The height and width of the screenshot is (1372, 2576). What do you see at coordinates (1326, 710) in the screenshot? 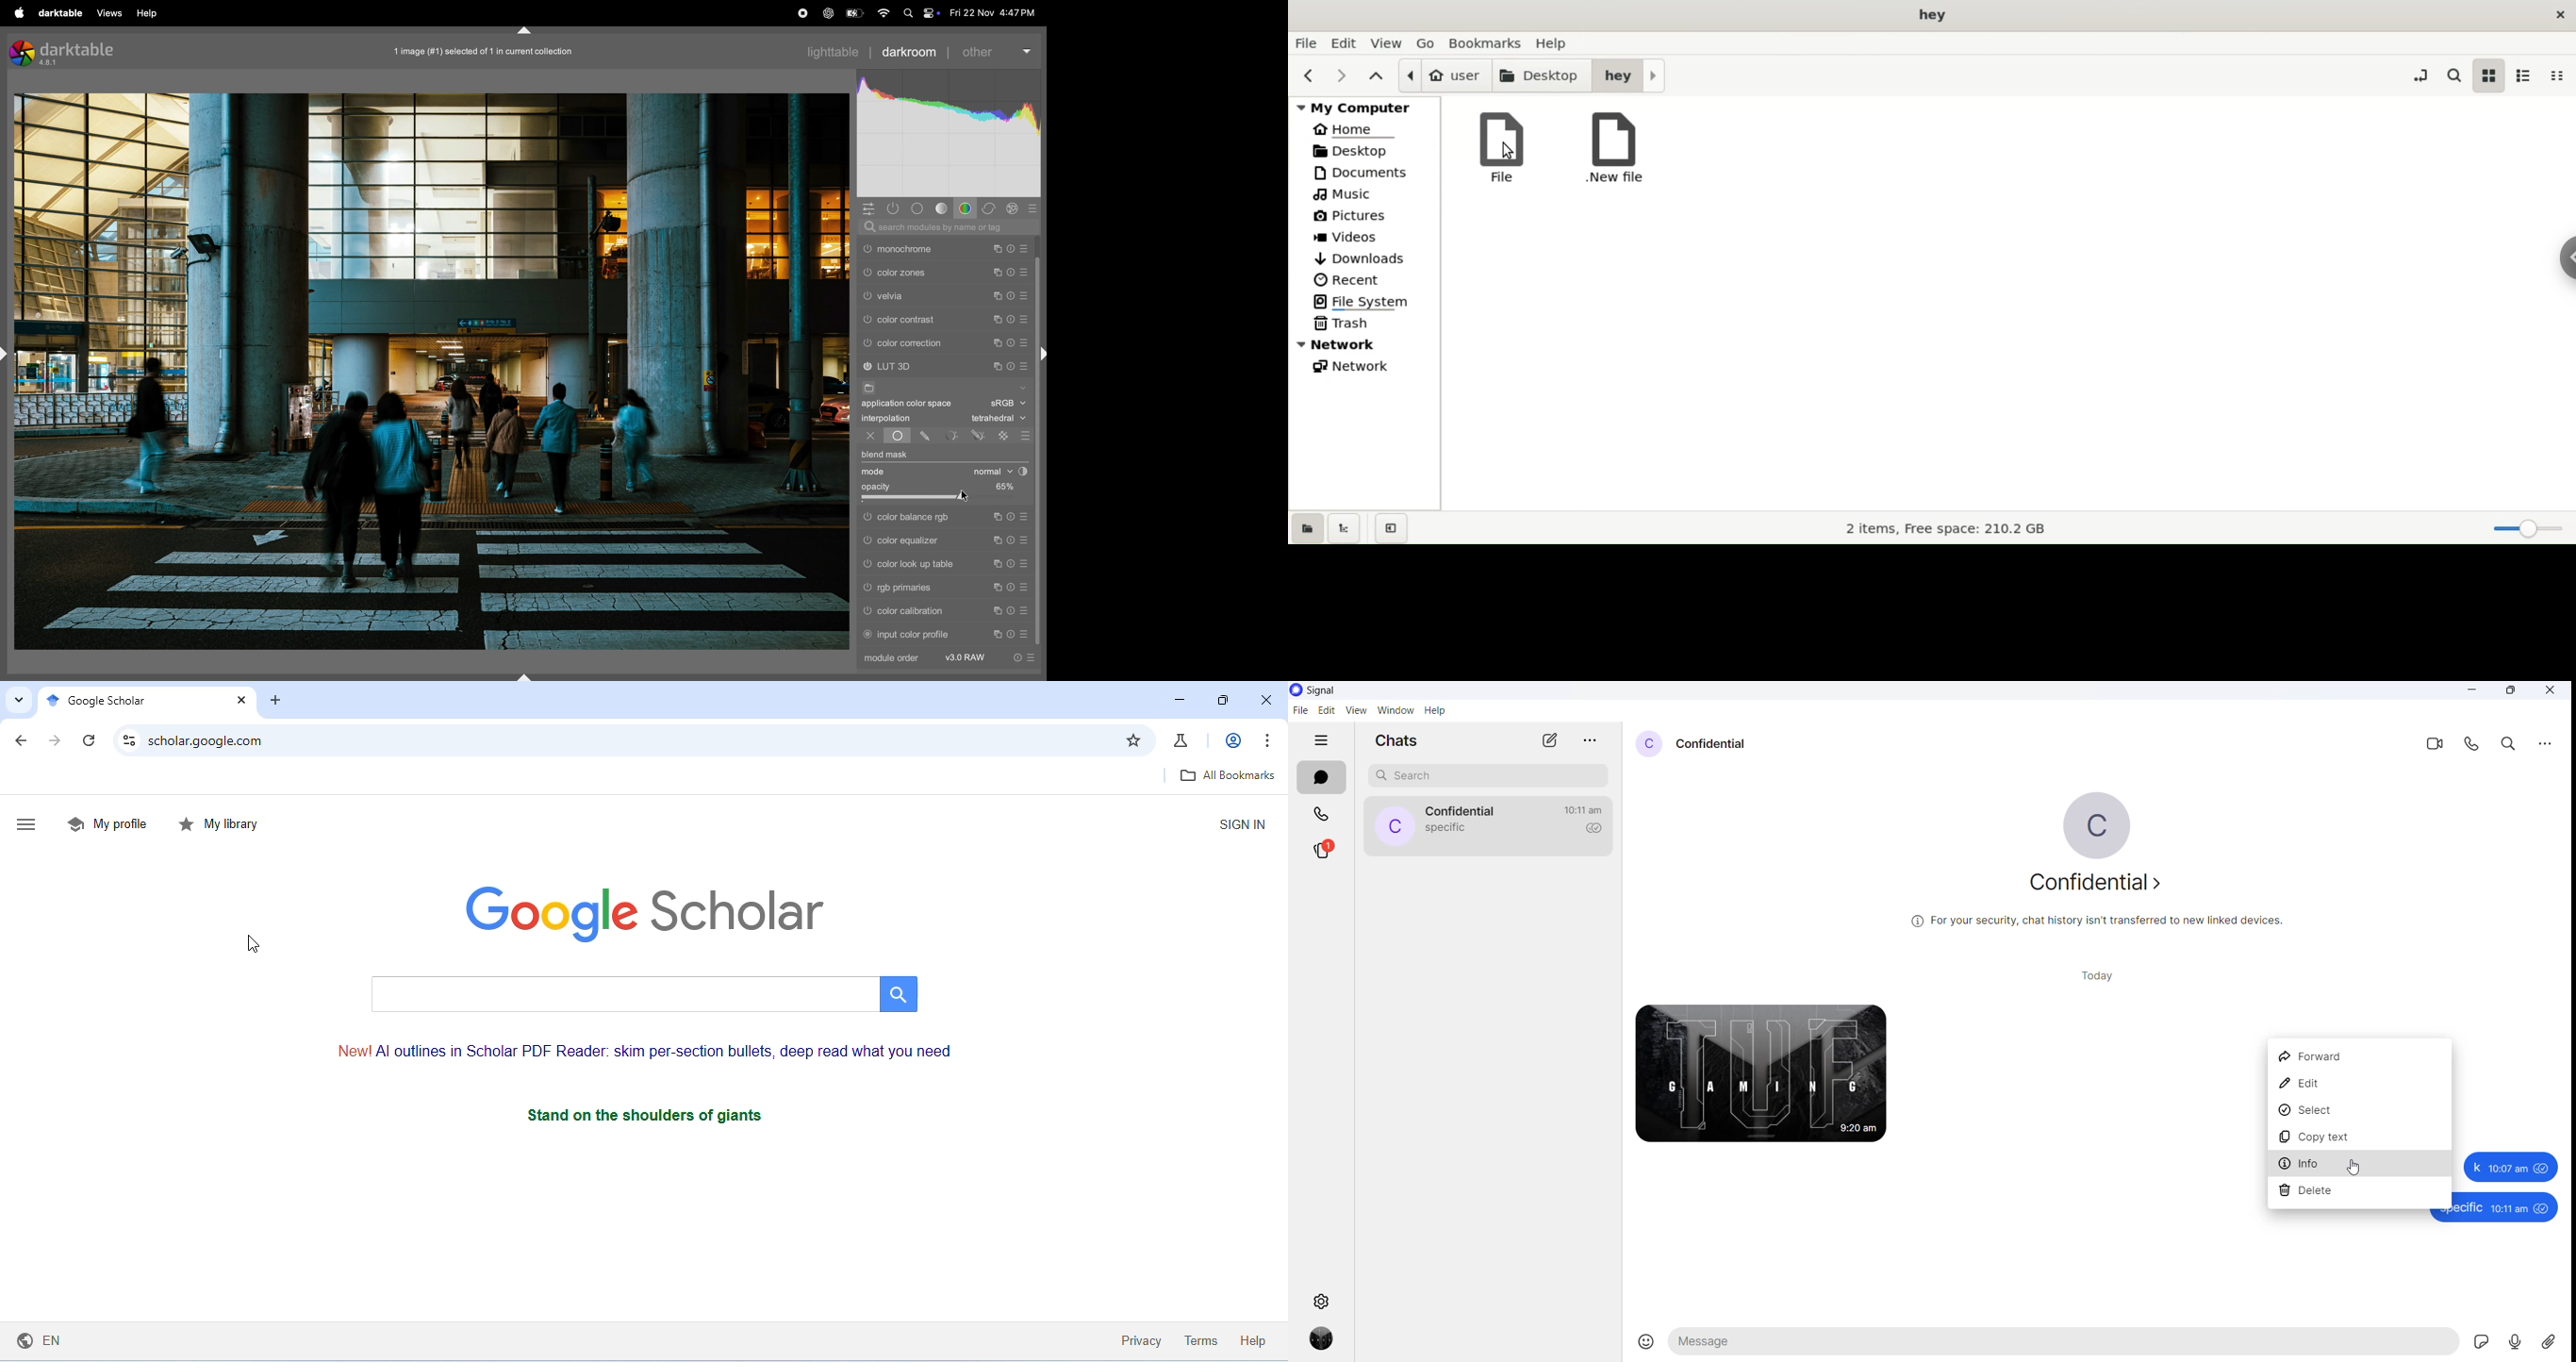
I see `edit` at bounding box center [1326, 710].